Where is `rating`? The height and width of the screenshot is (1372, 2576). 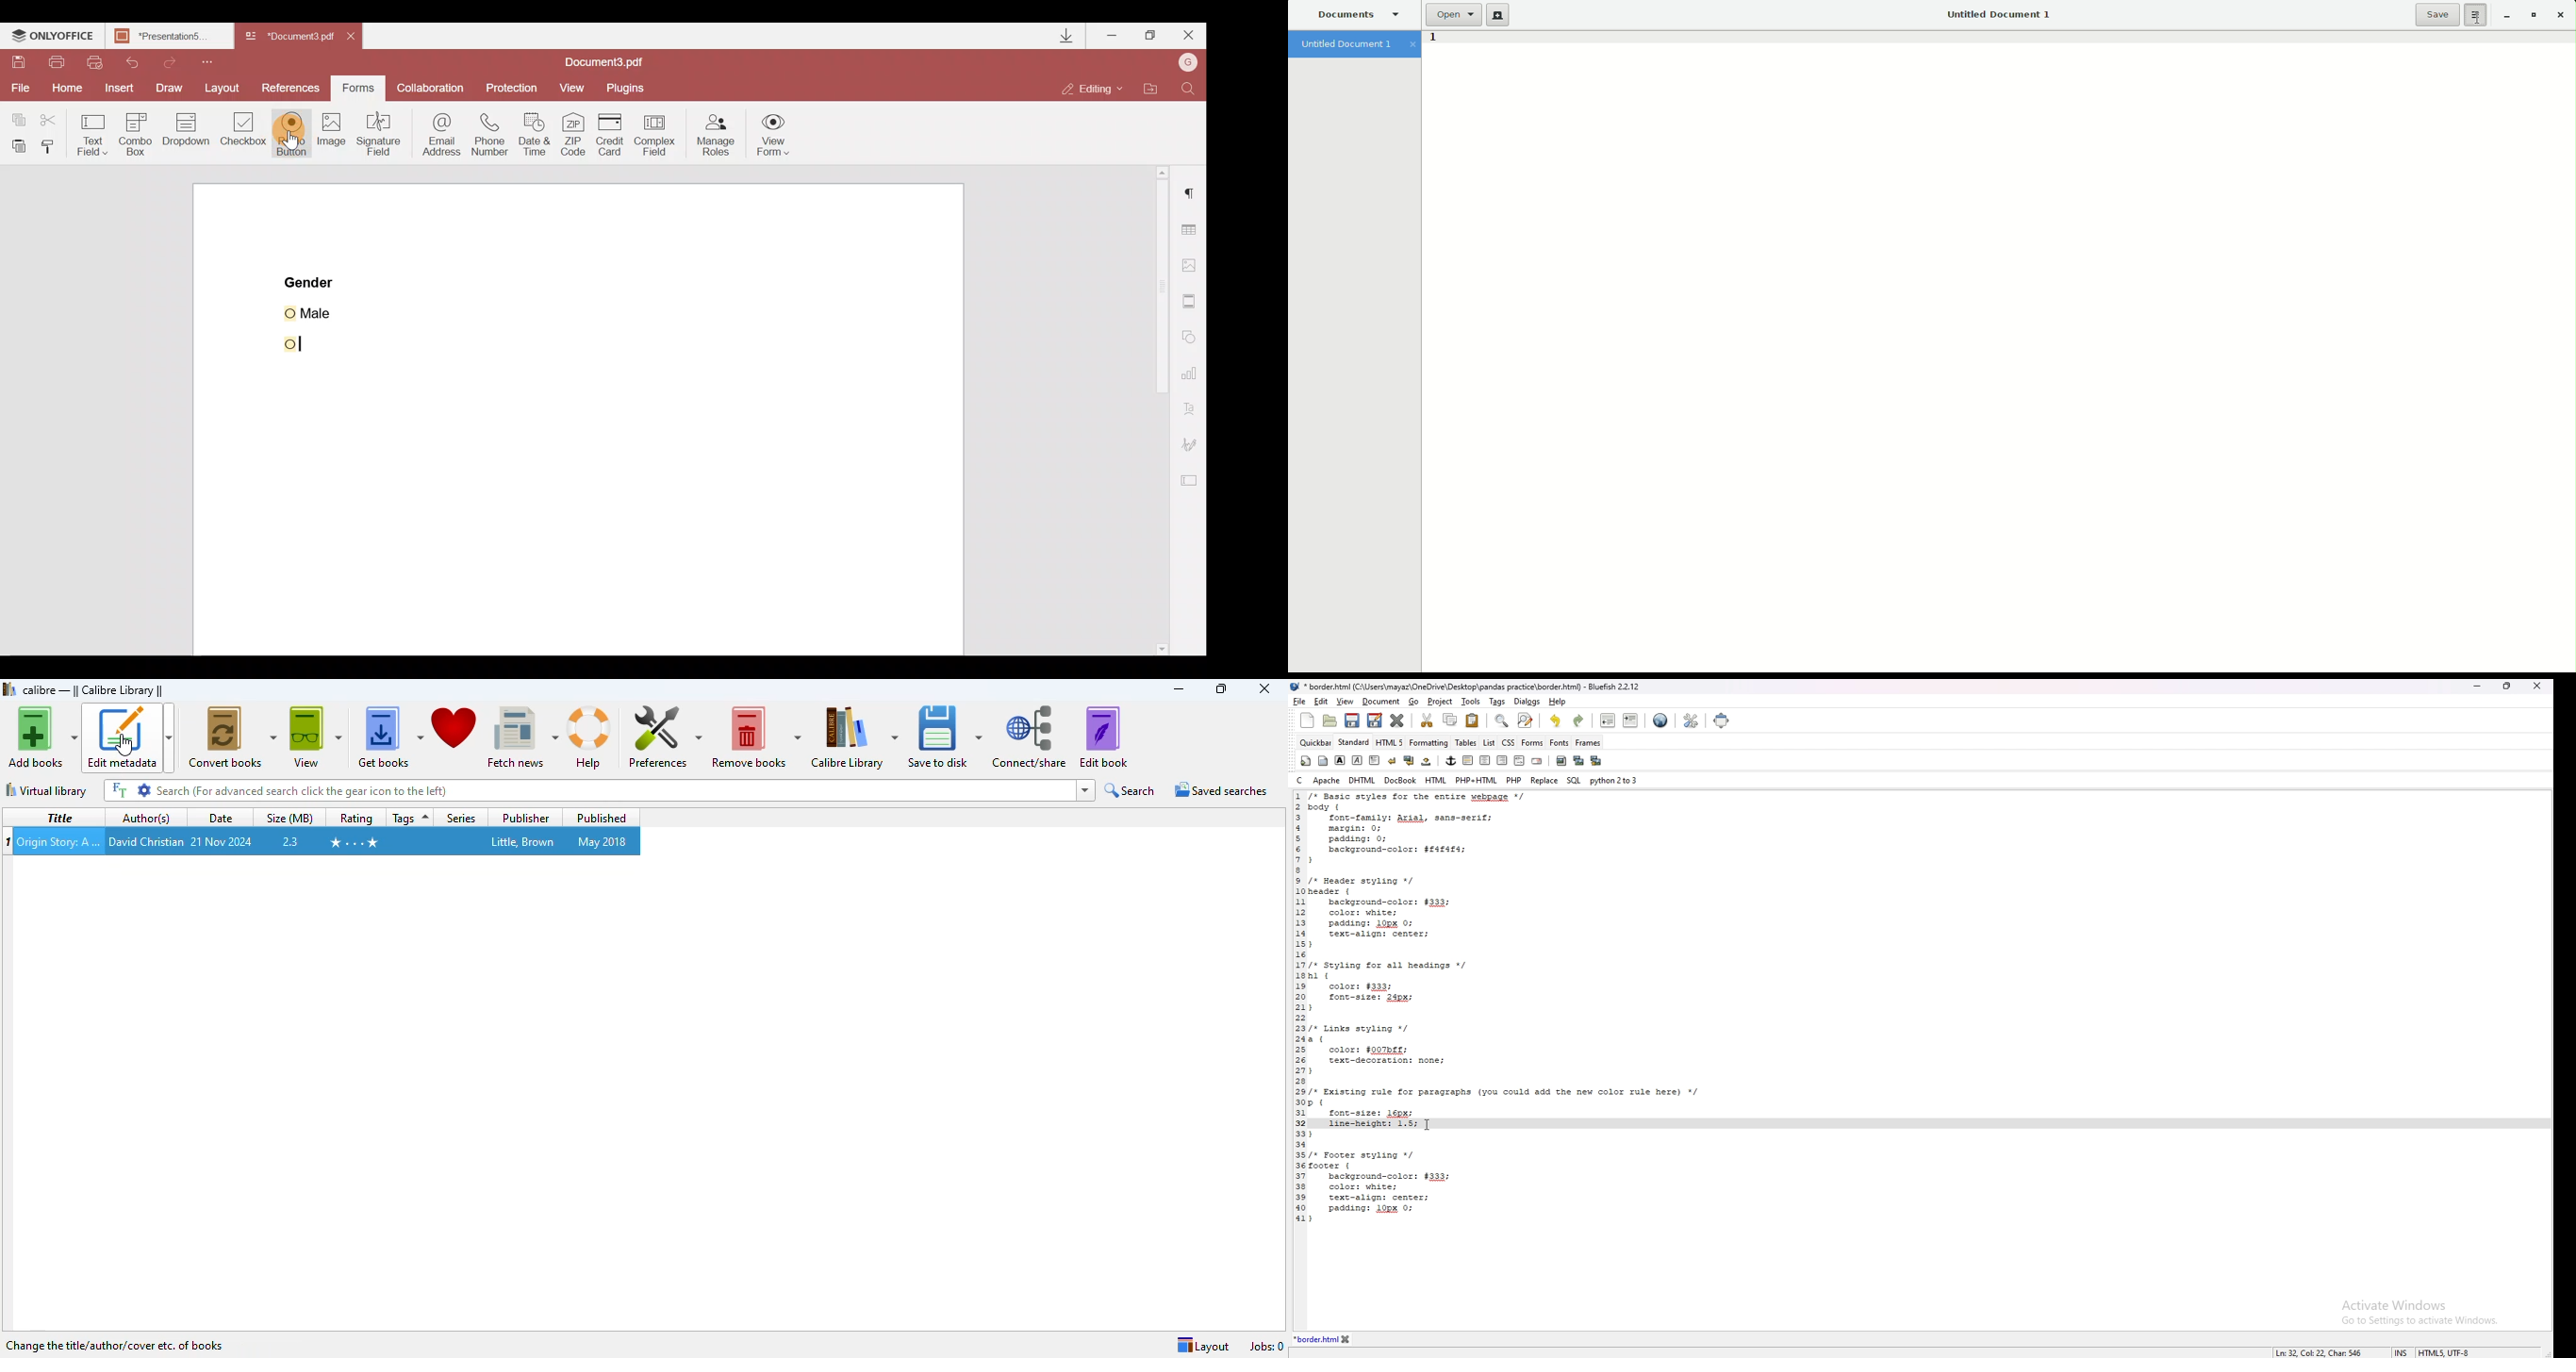 rating is located at coordinates (355, 818).